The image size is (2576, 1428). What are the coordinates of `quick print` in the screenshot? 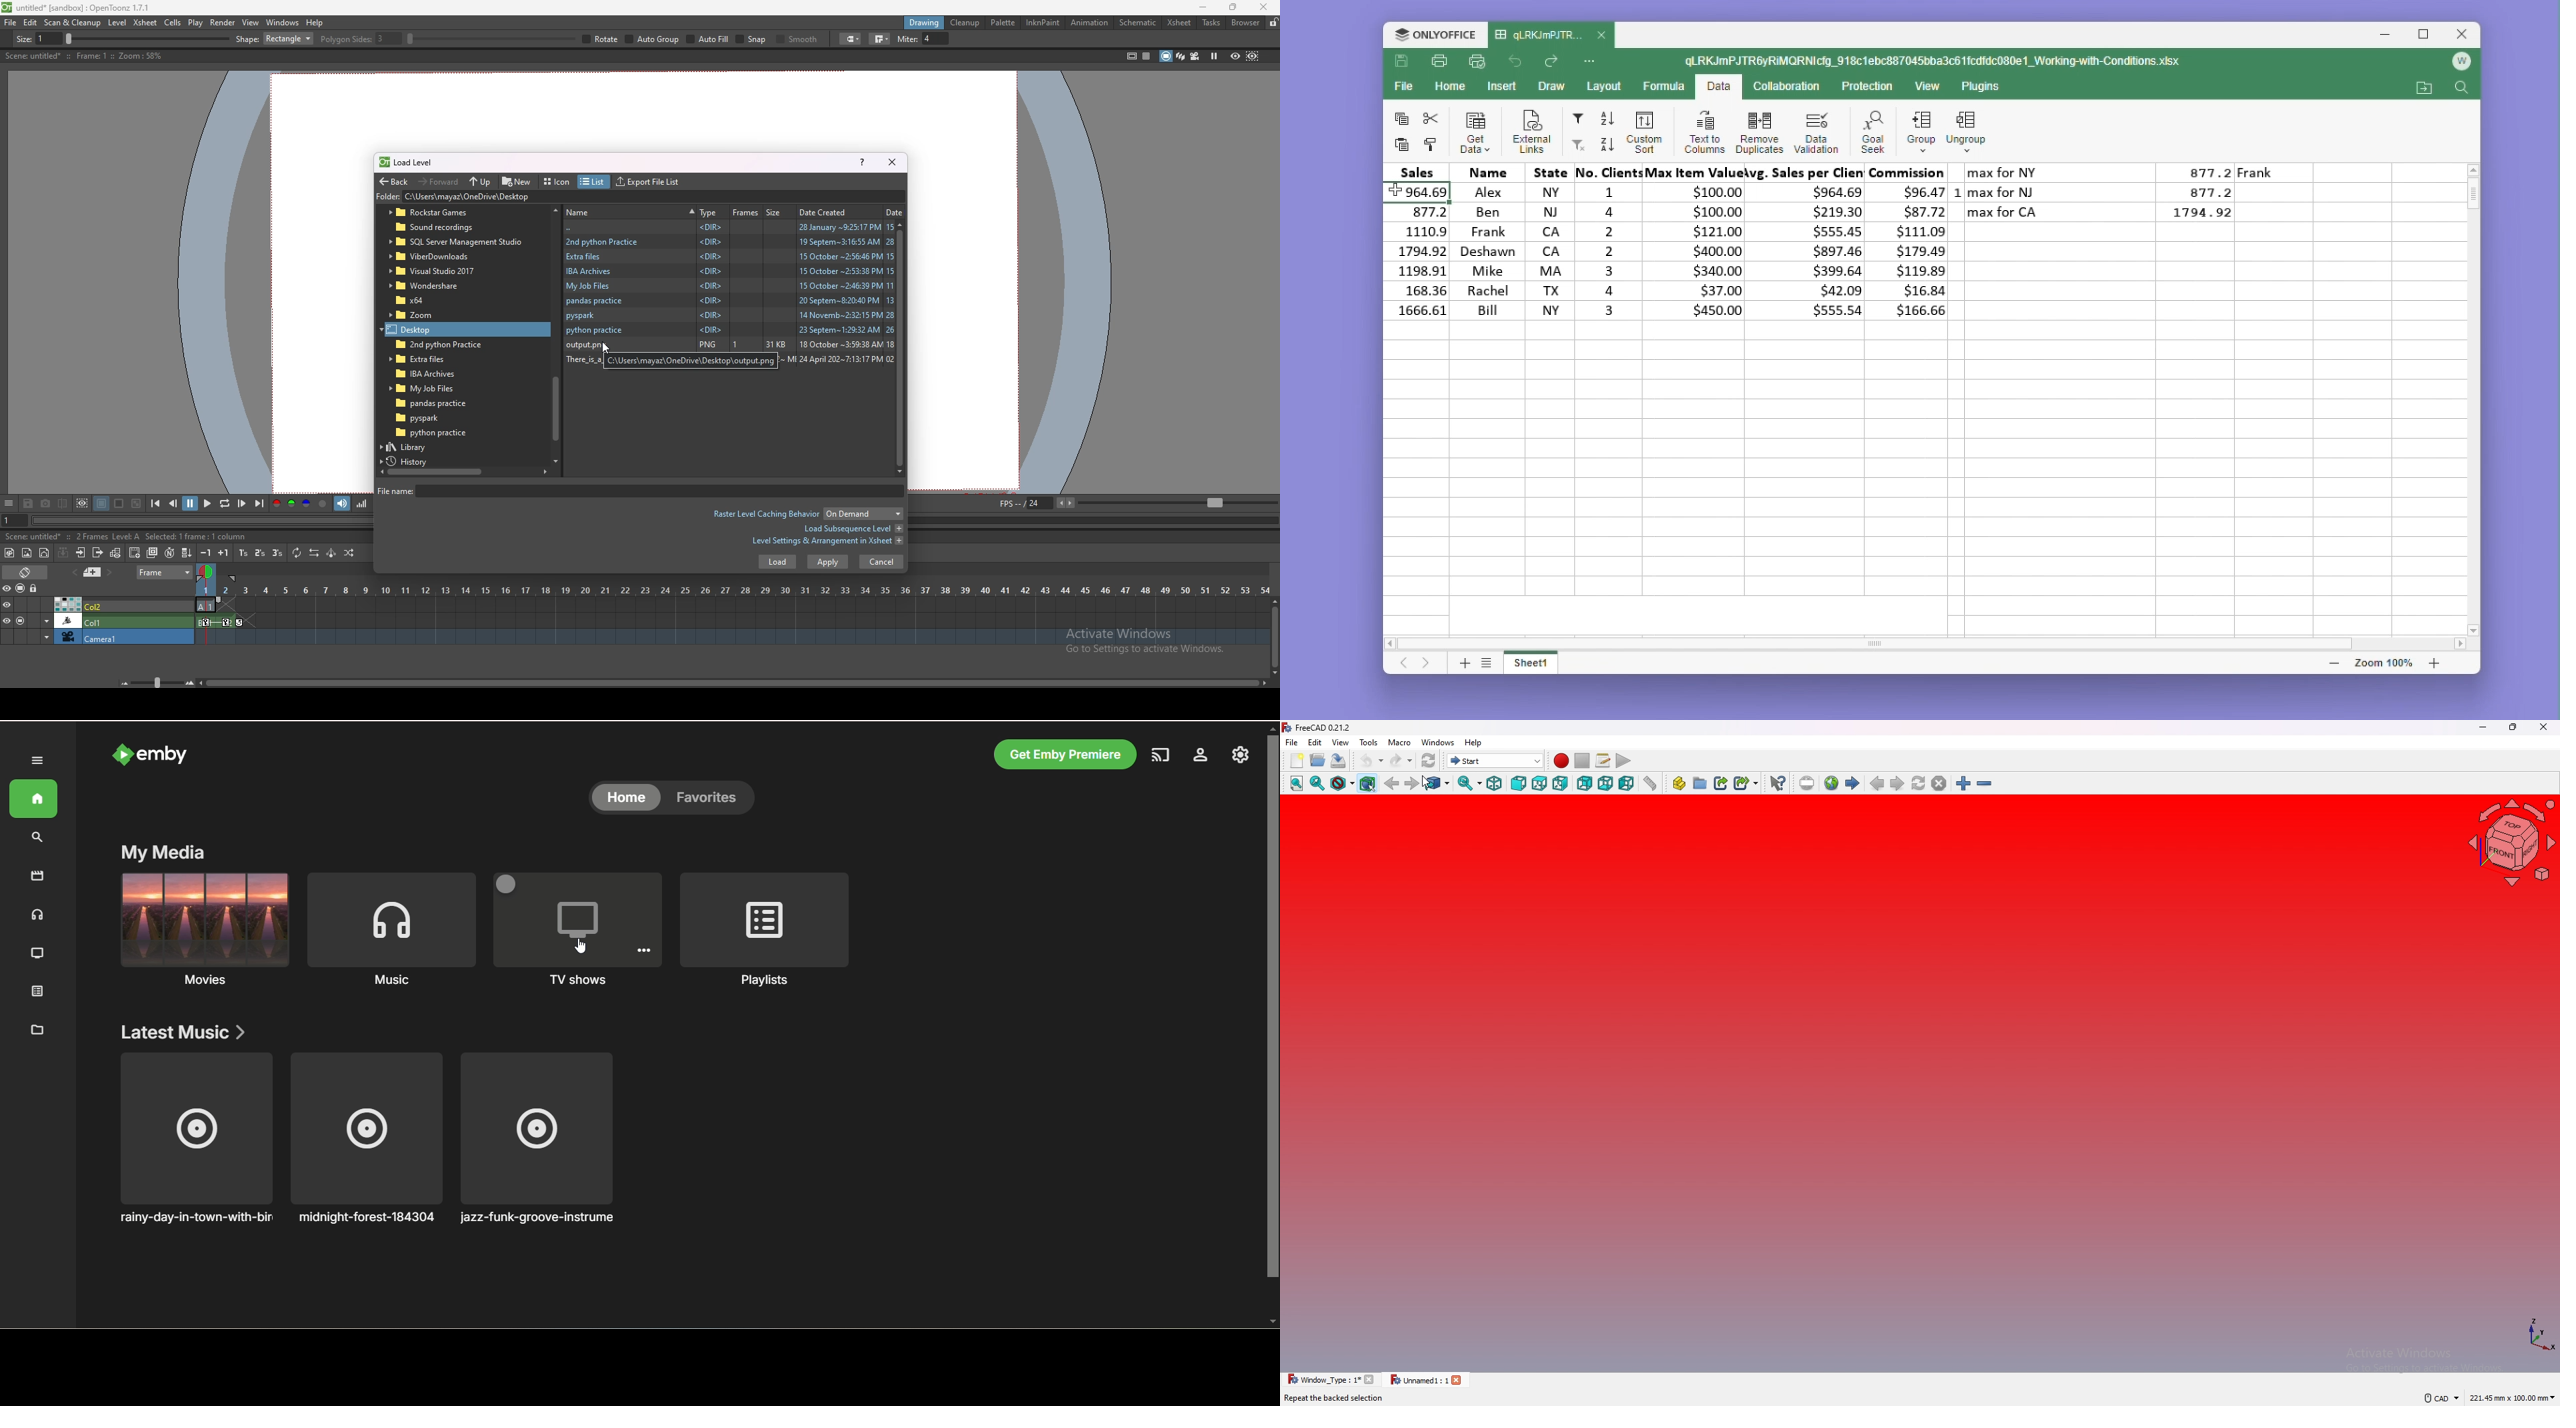 It's located at (1478, 62).